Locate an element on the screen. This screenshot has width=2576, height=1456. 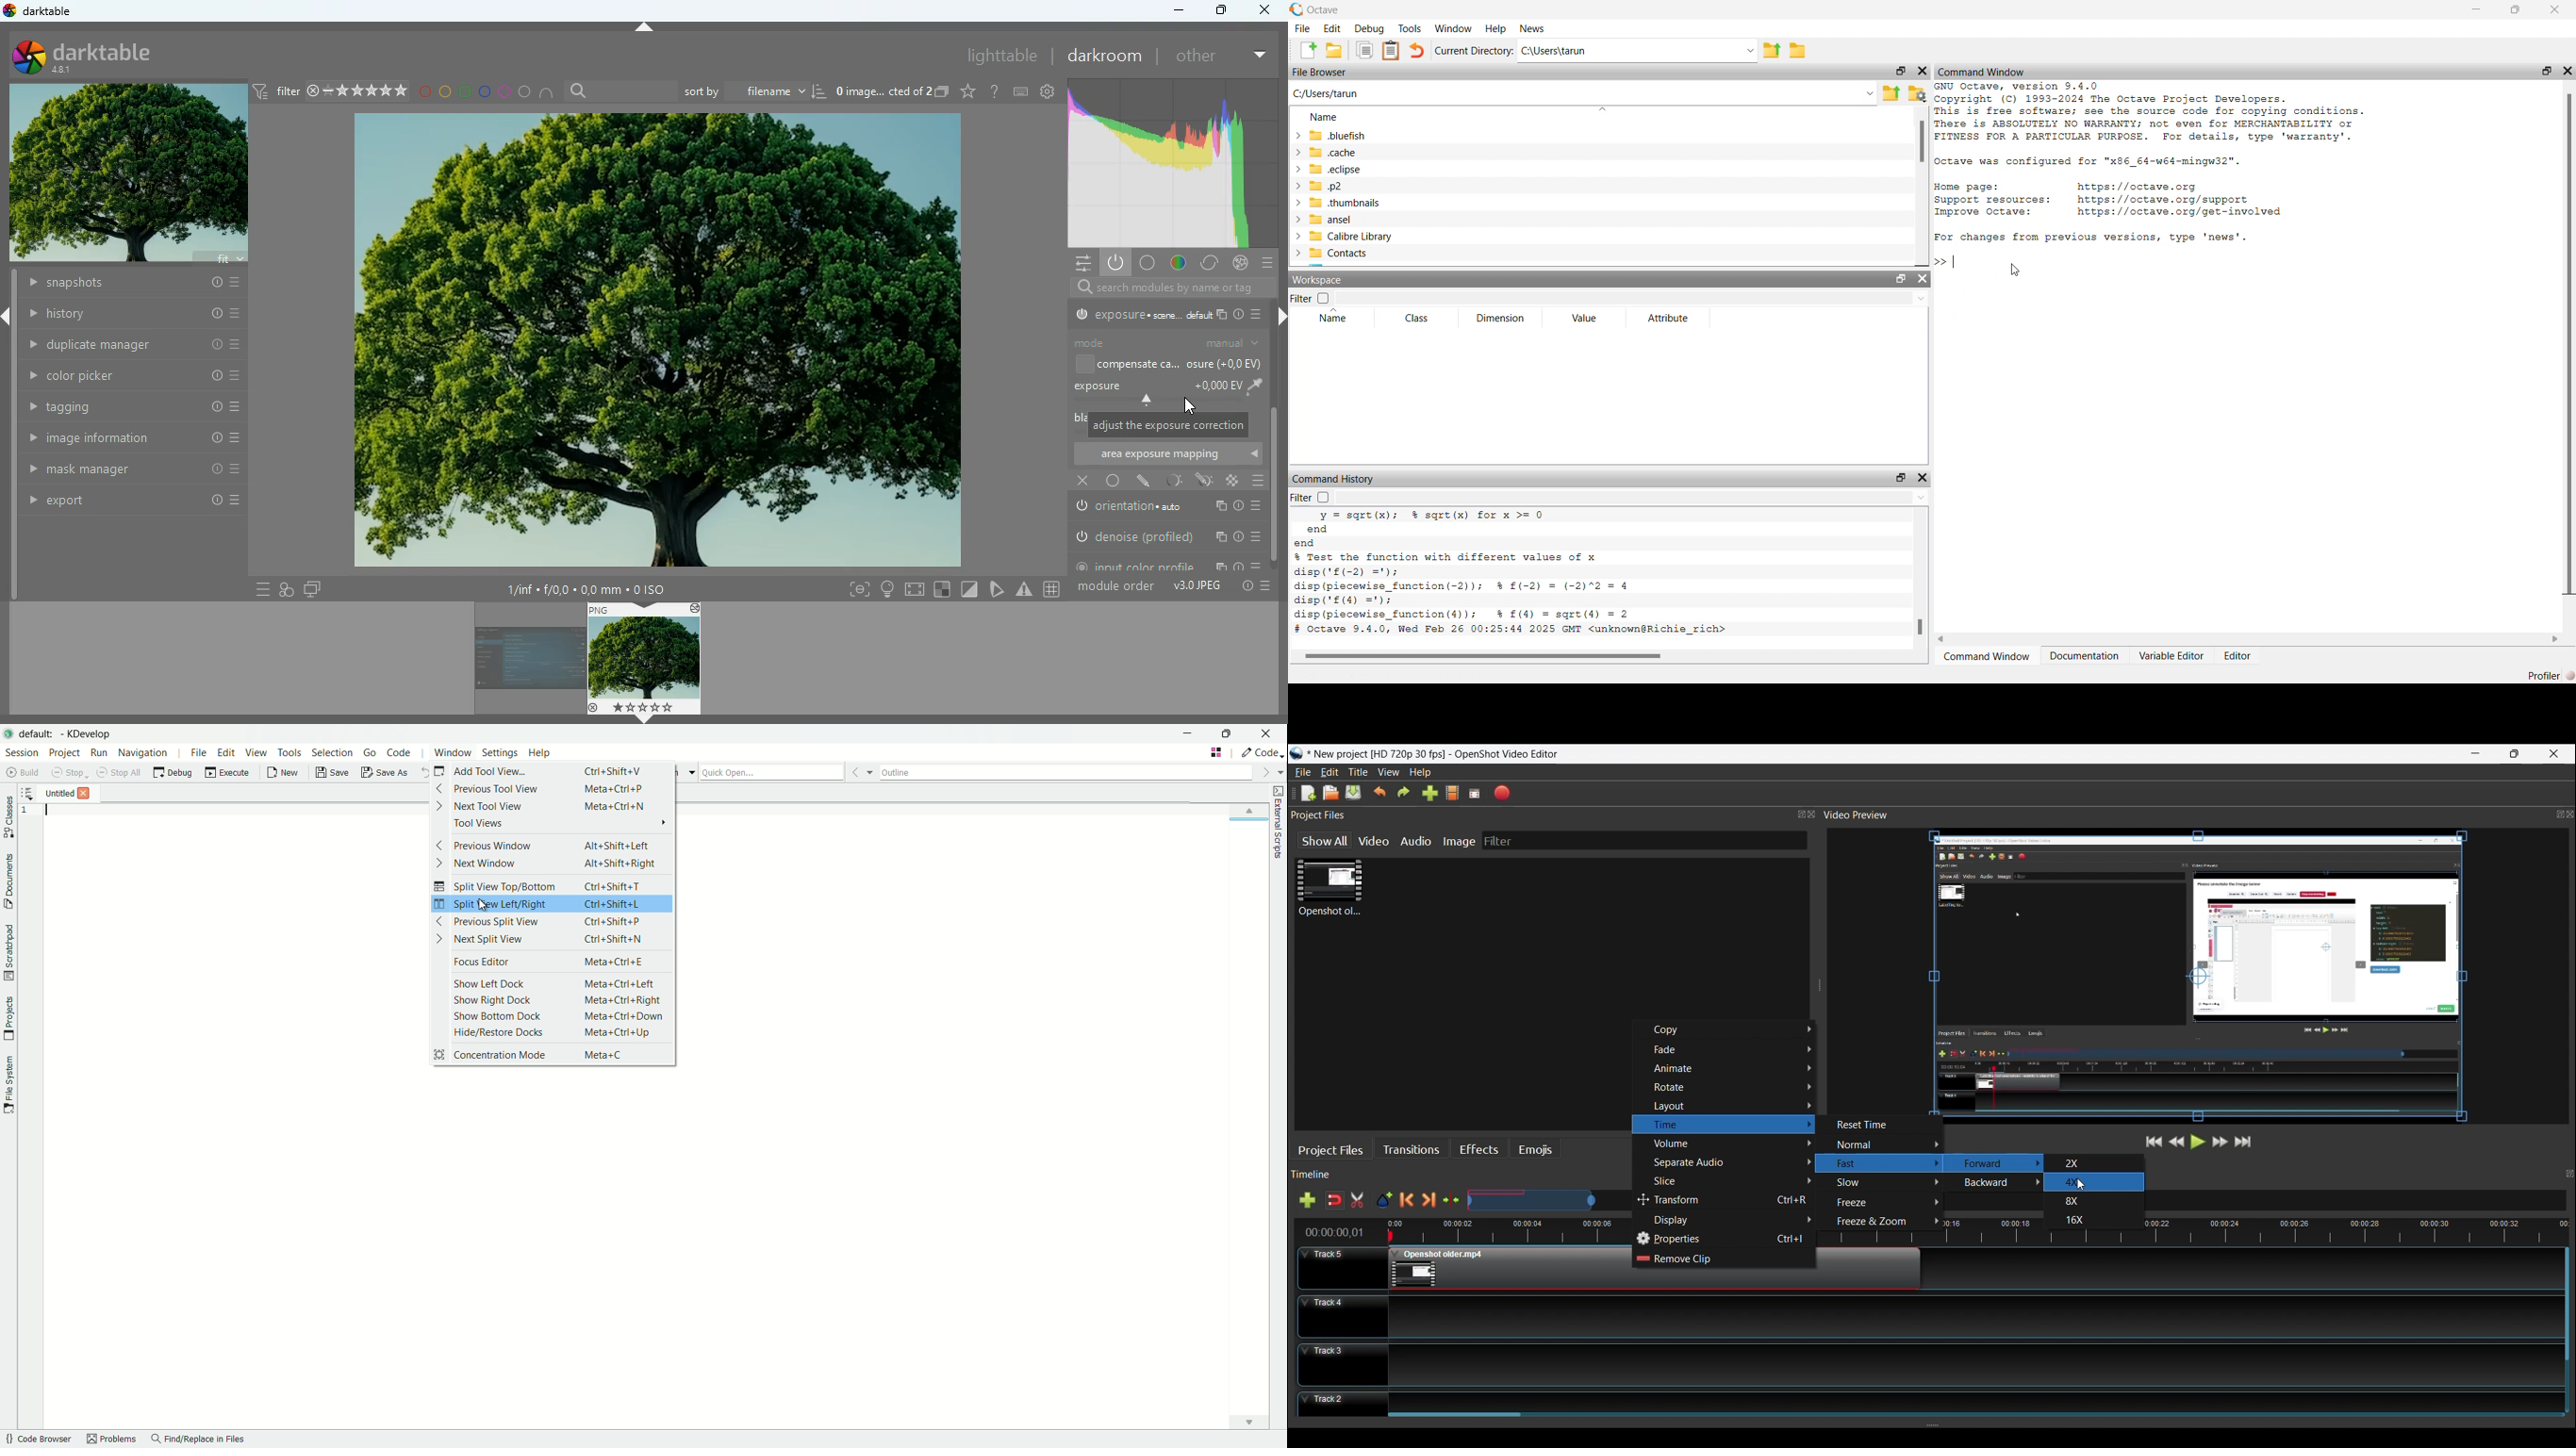
image information is located at coordinates (124, 440).